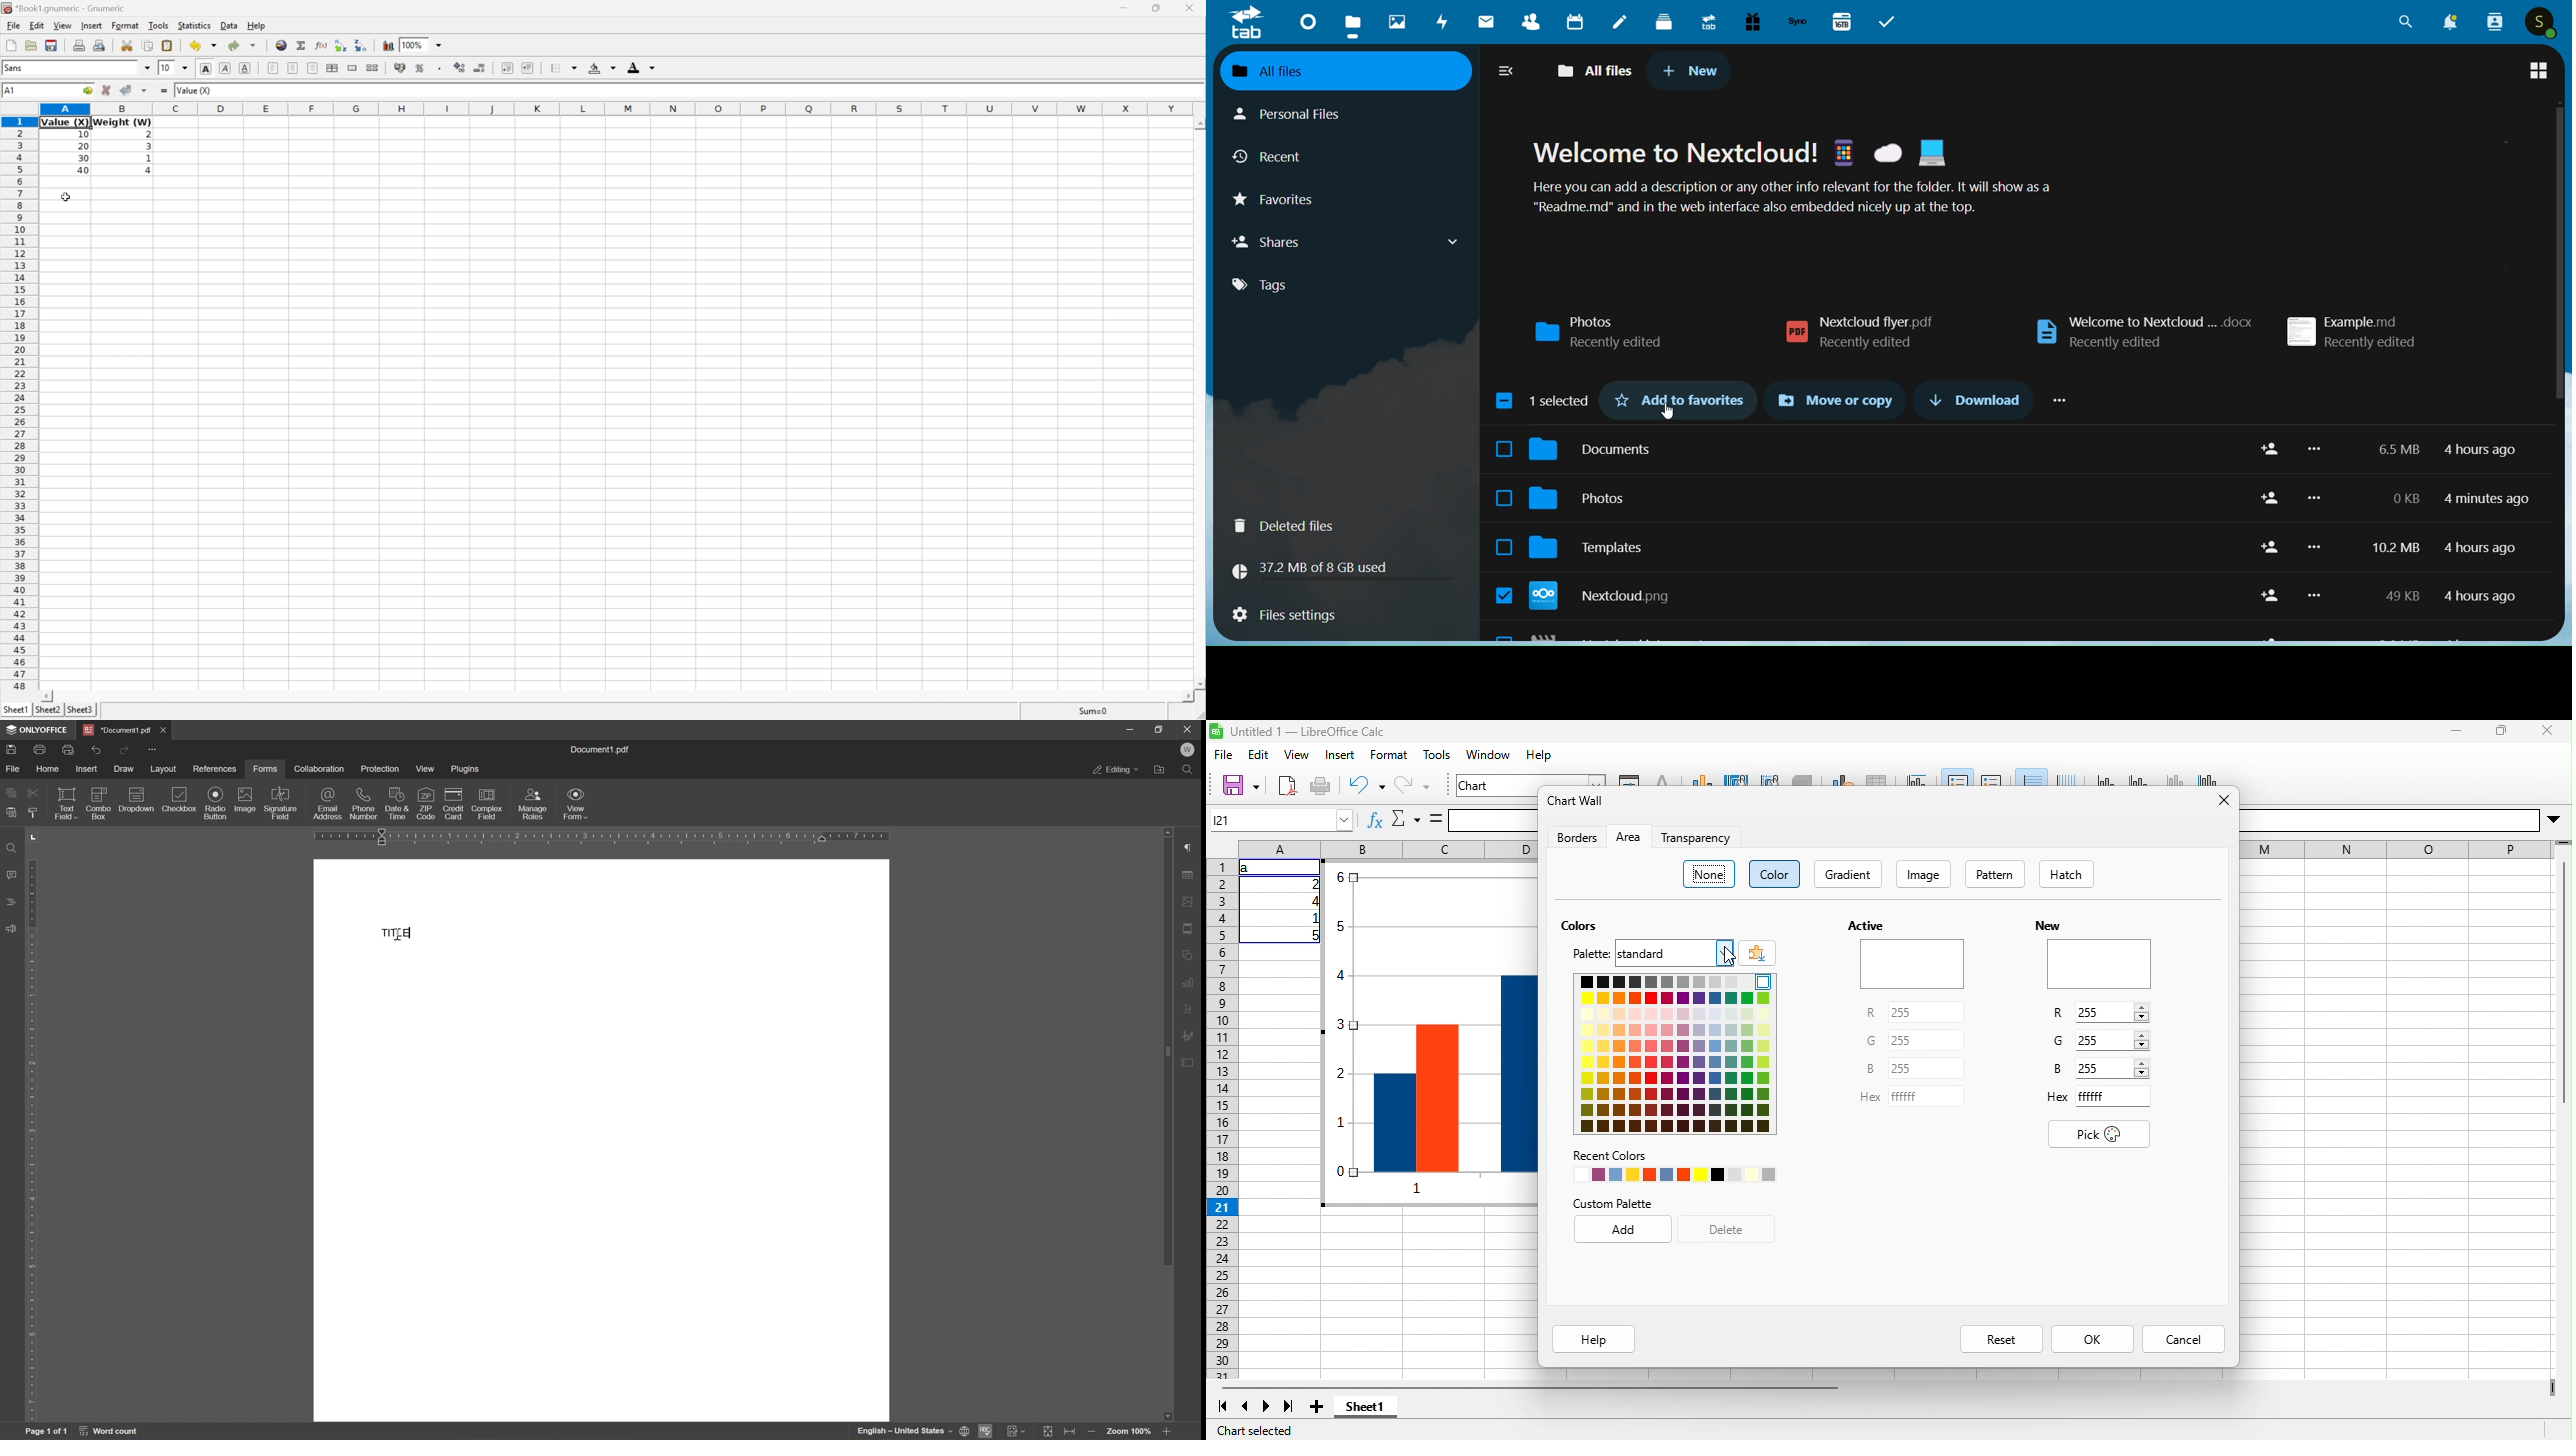 Image resolution: width=2576 pixels, height=1456 pixels. Describe the element at coordinates (2553, 820) in the screenshot. I see `More options` at that location.